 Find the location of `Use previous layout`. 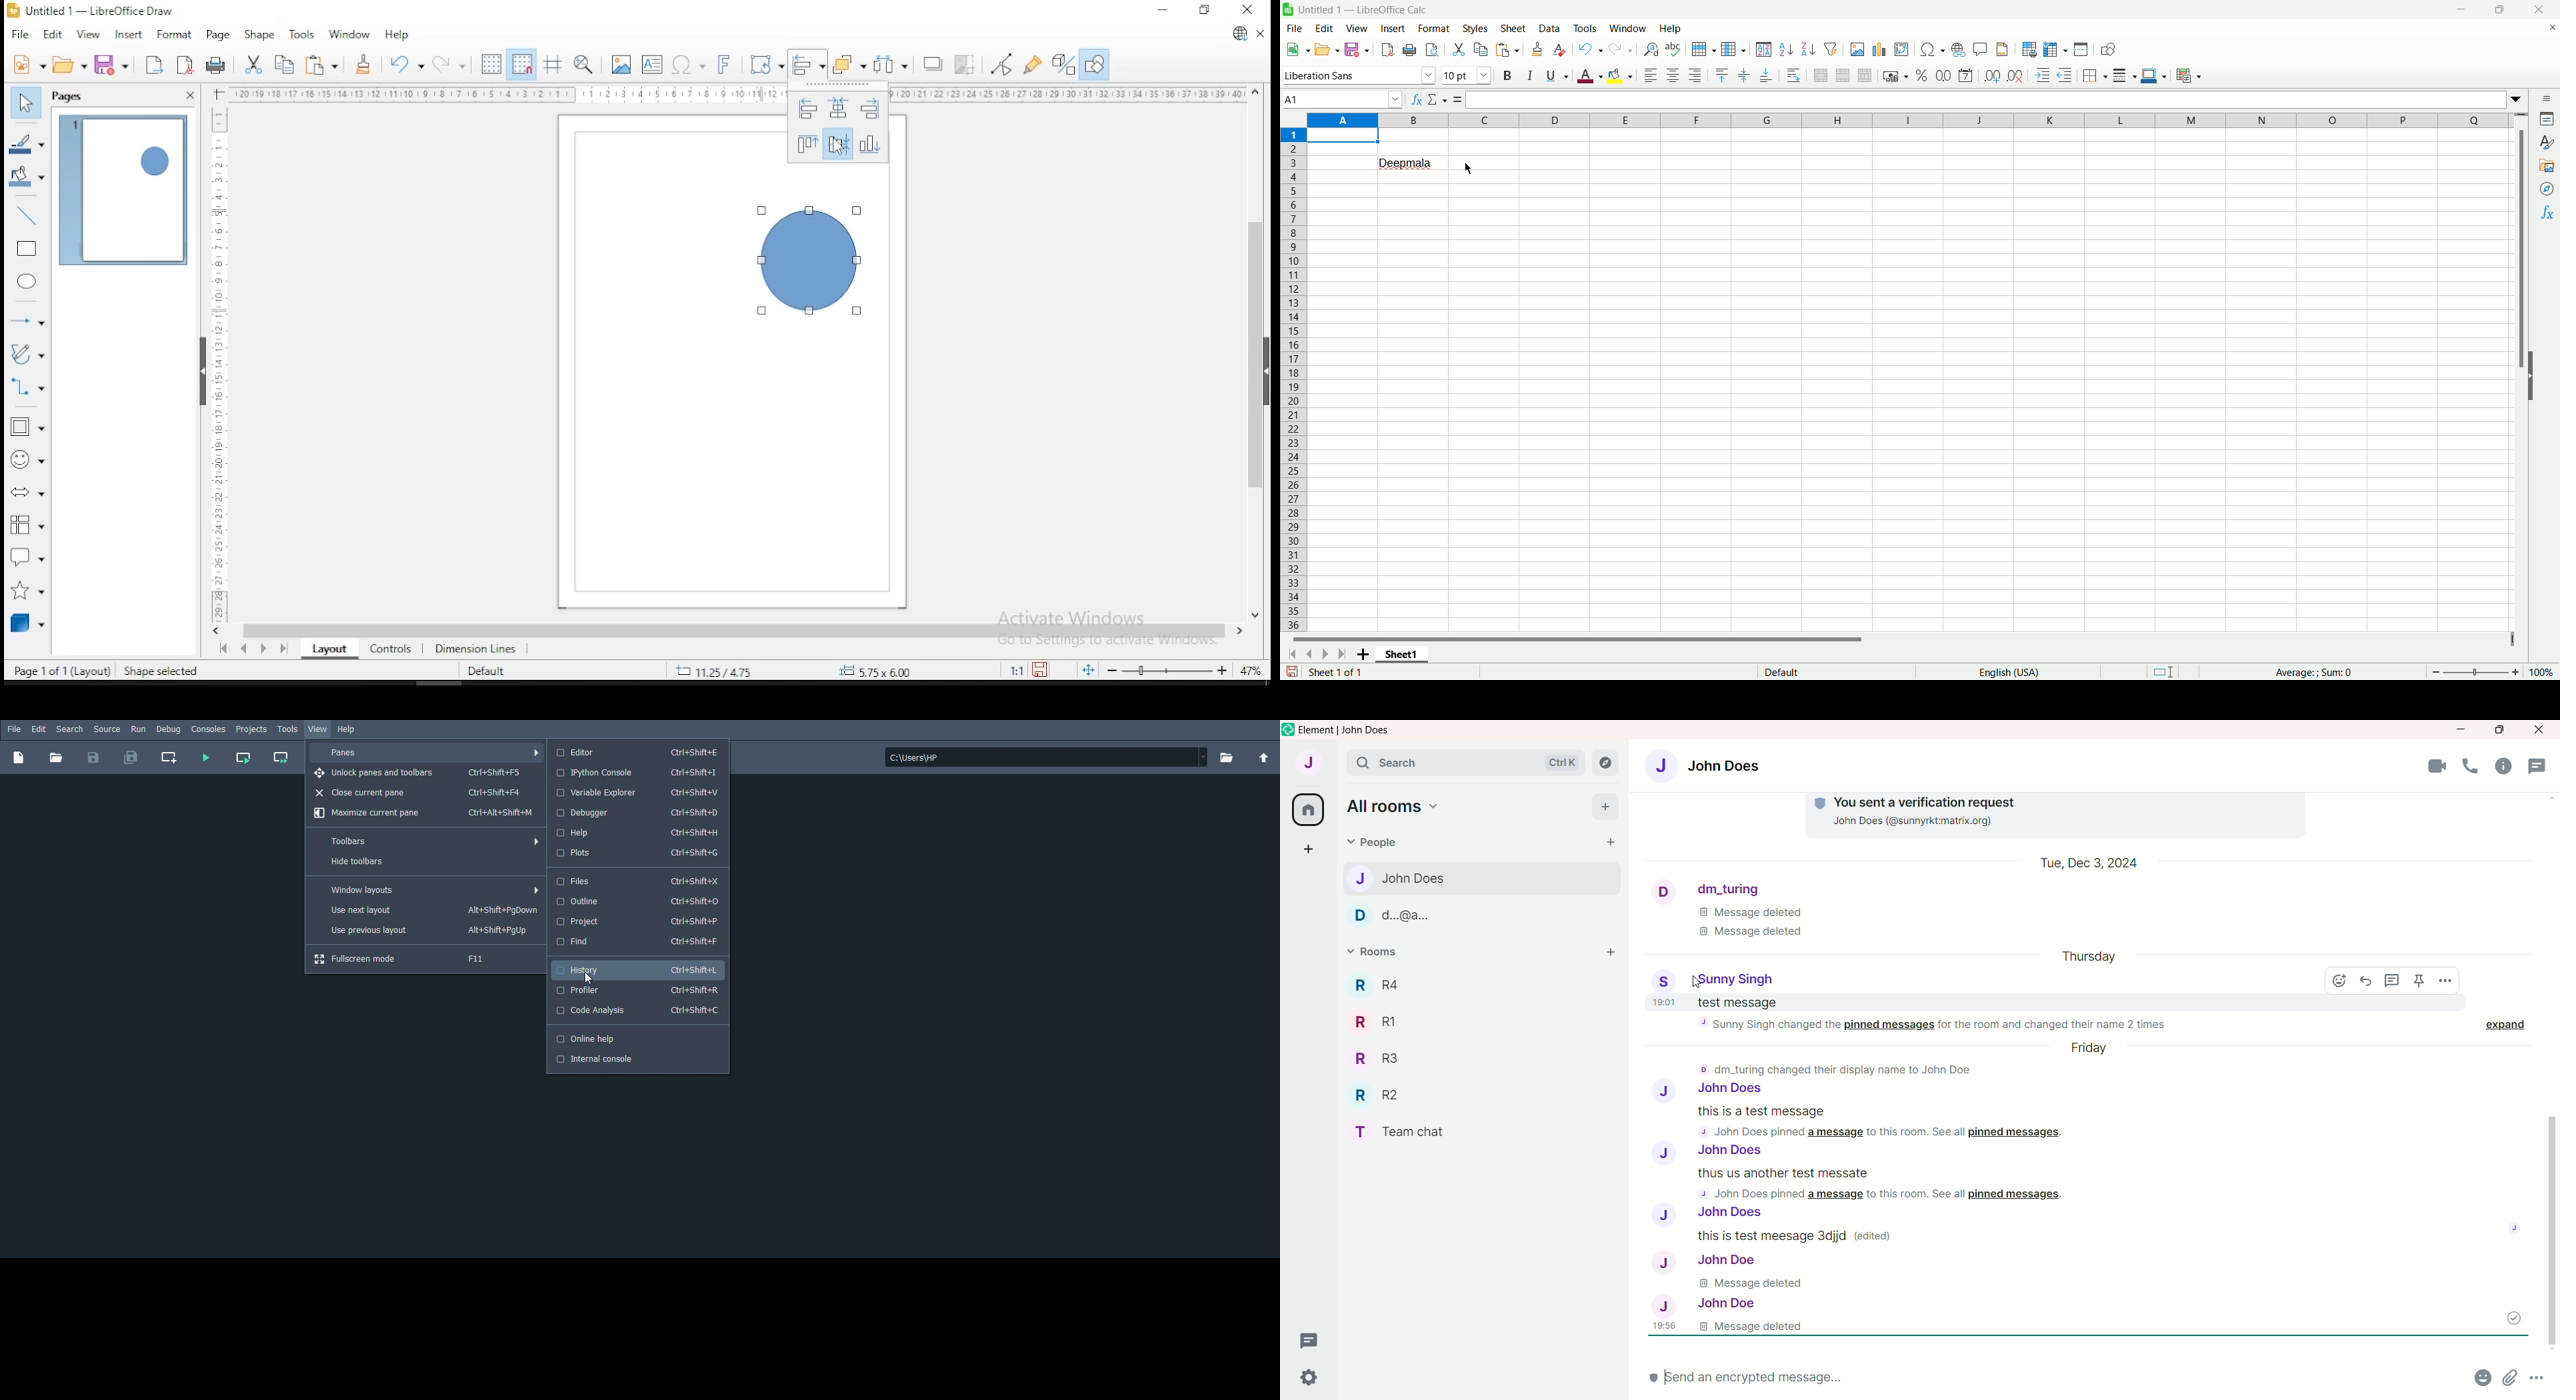

Use previous layout is located at coordinates (427, 931).